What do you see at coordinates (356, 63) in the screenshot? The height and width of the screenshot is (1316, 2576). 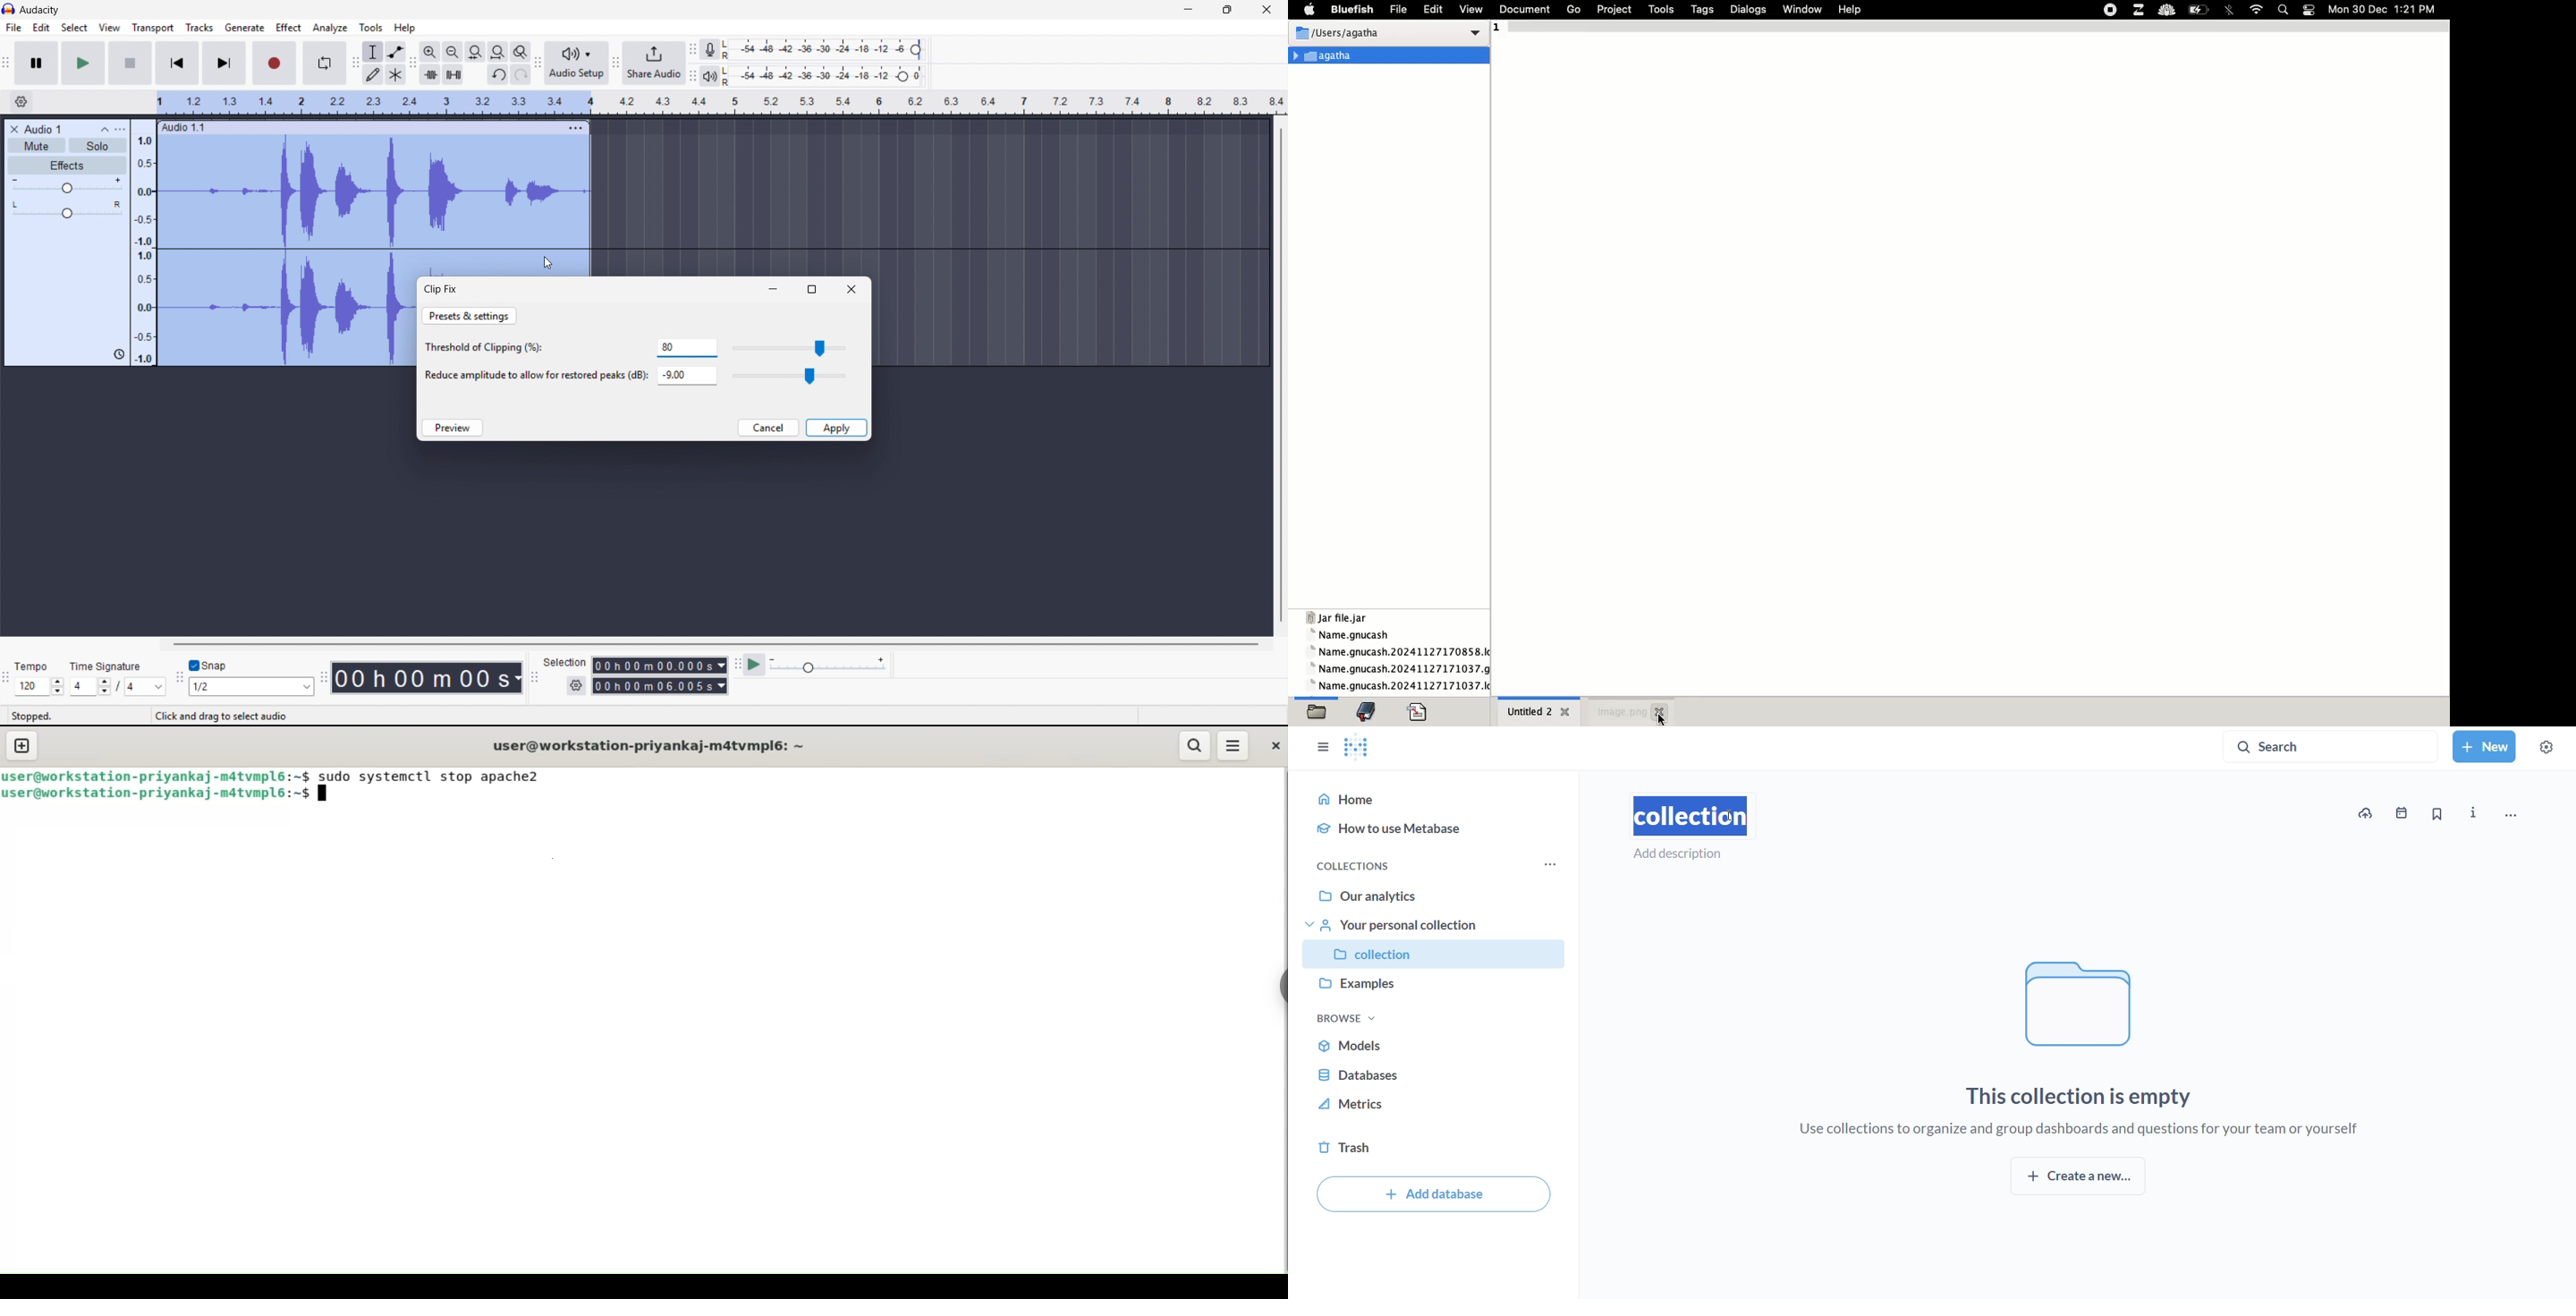 I see `Tools toolbar` at bounding box center [356, 63].